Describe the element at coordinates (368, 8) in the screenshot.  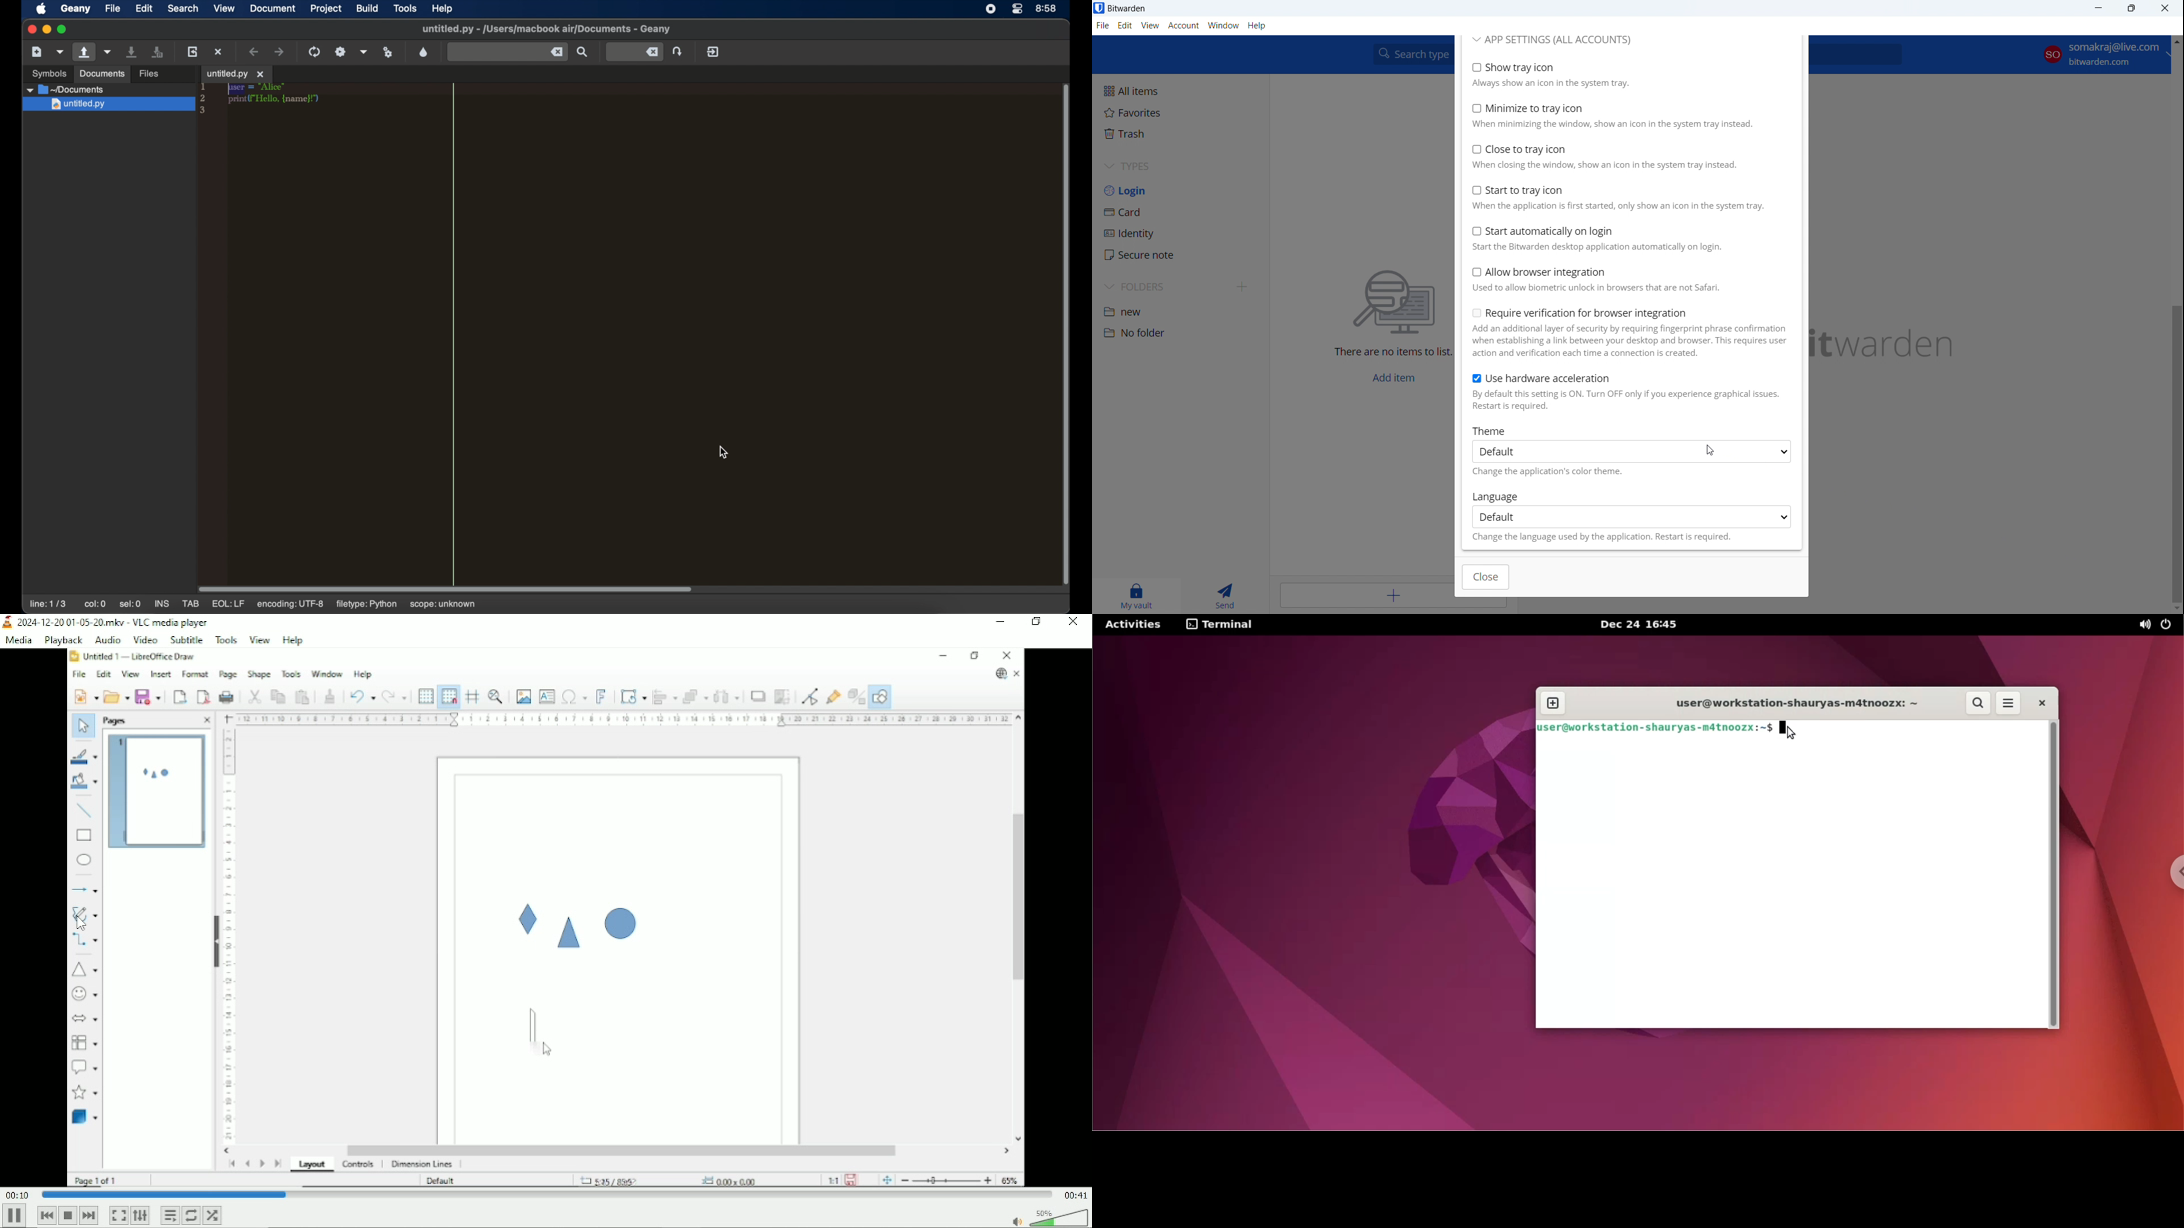
I see `build` at that location.